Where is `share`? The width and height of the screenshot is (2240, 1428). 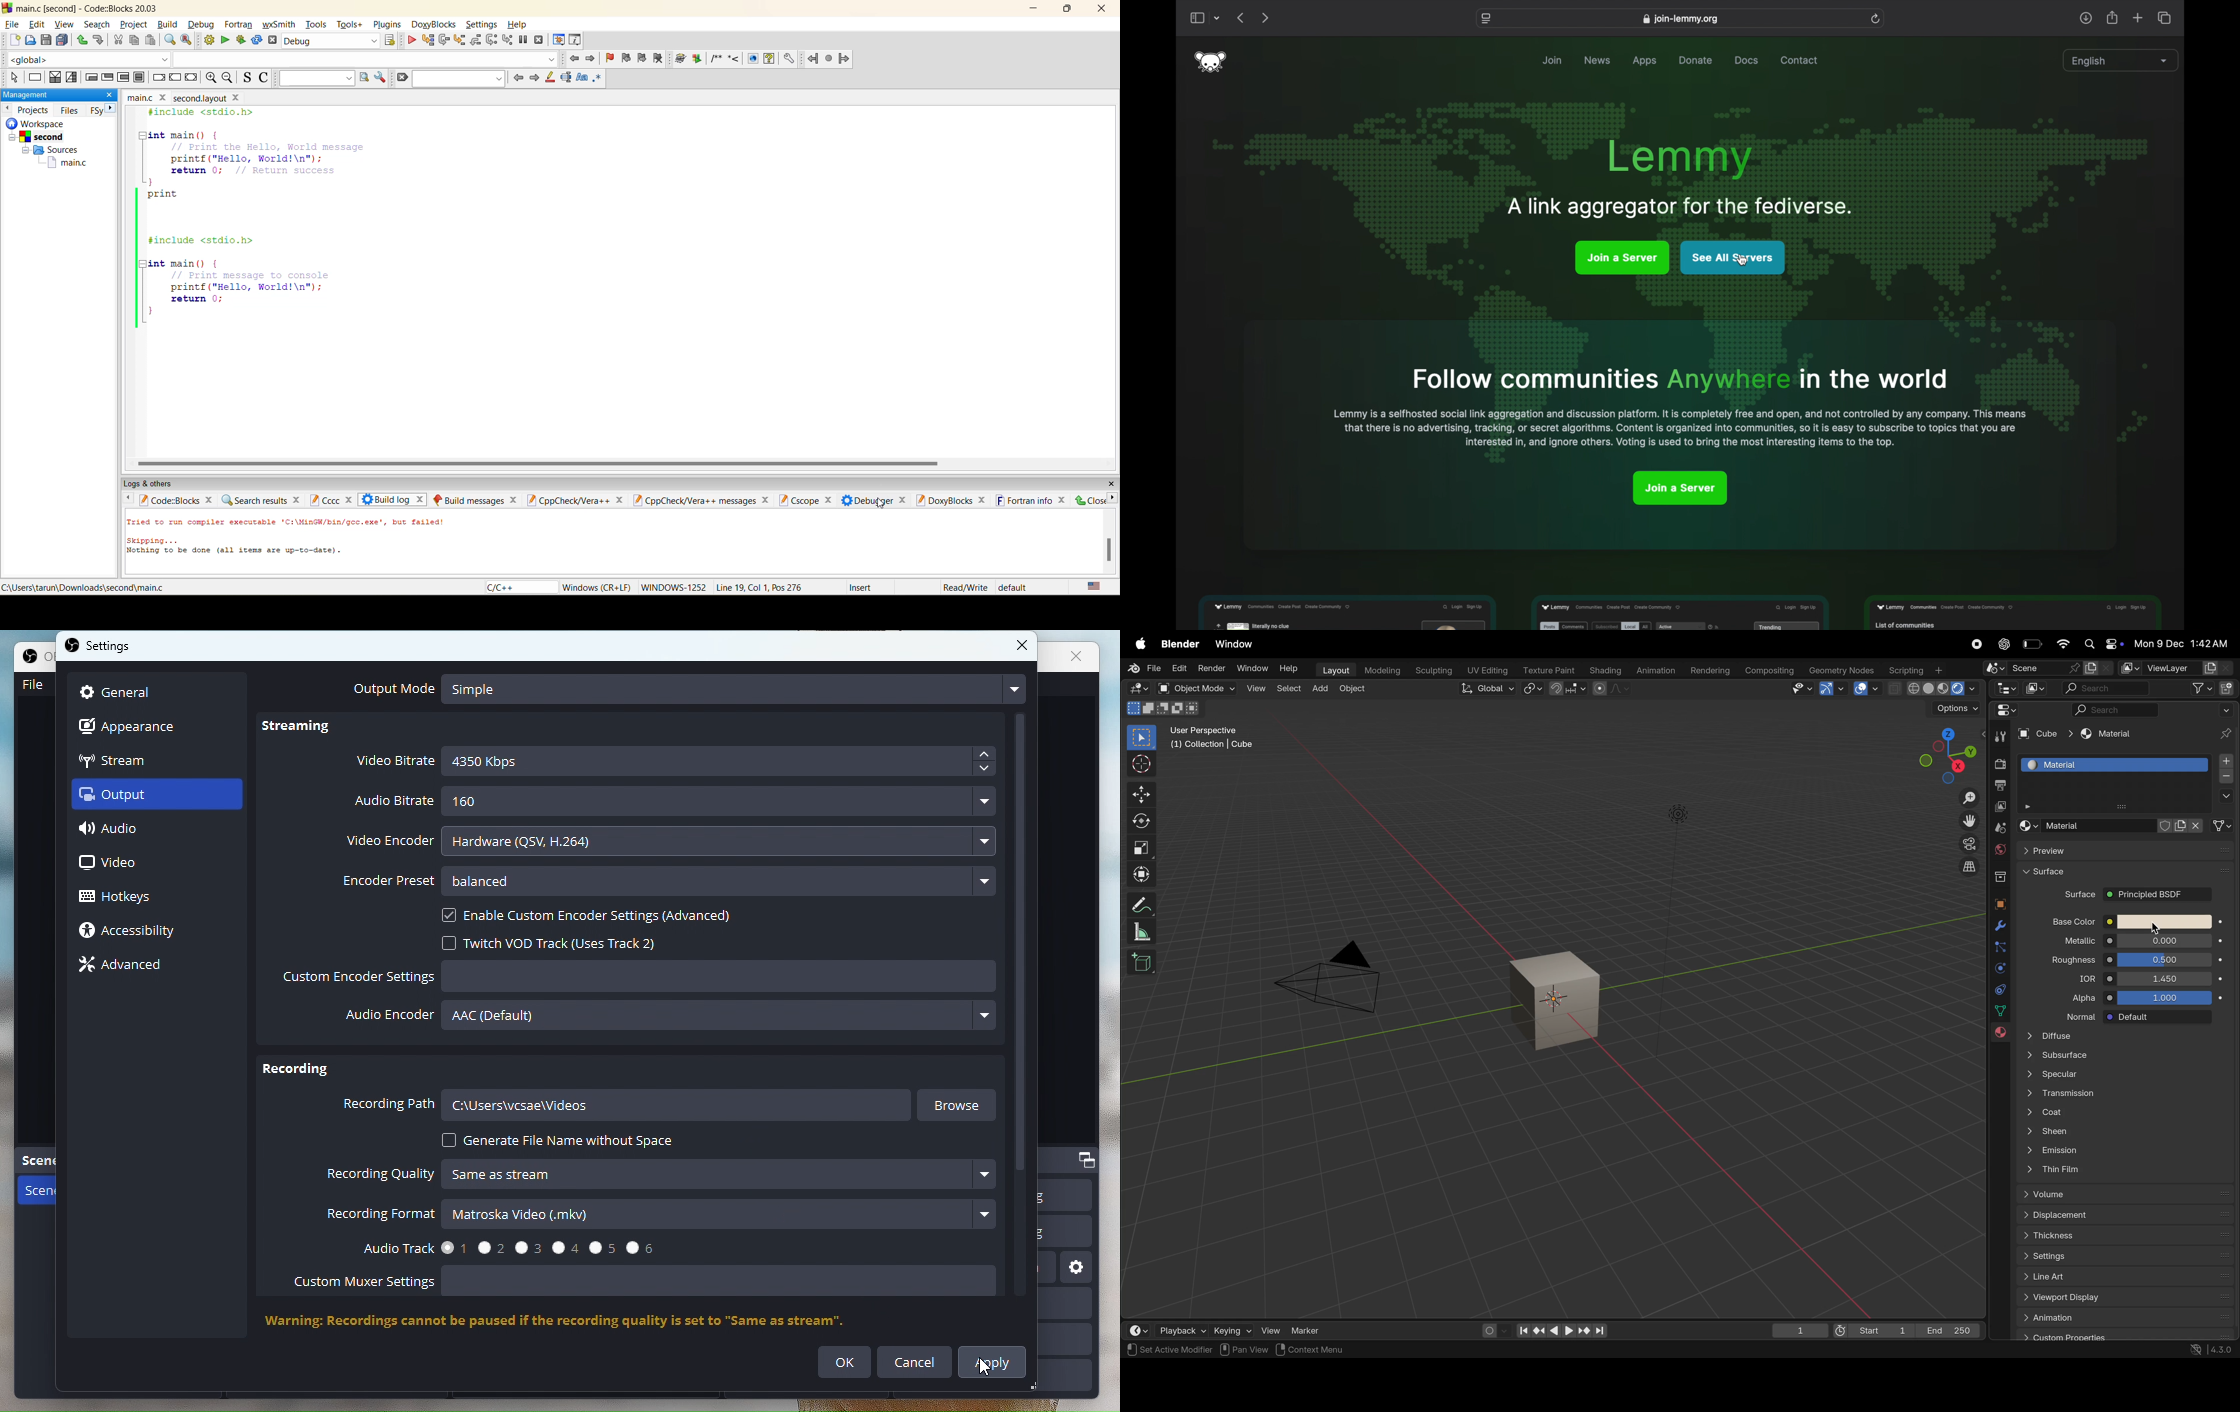 share is located at coordinates (2111, 18).